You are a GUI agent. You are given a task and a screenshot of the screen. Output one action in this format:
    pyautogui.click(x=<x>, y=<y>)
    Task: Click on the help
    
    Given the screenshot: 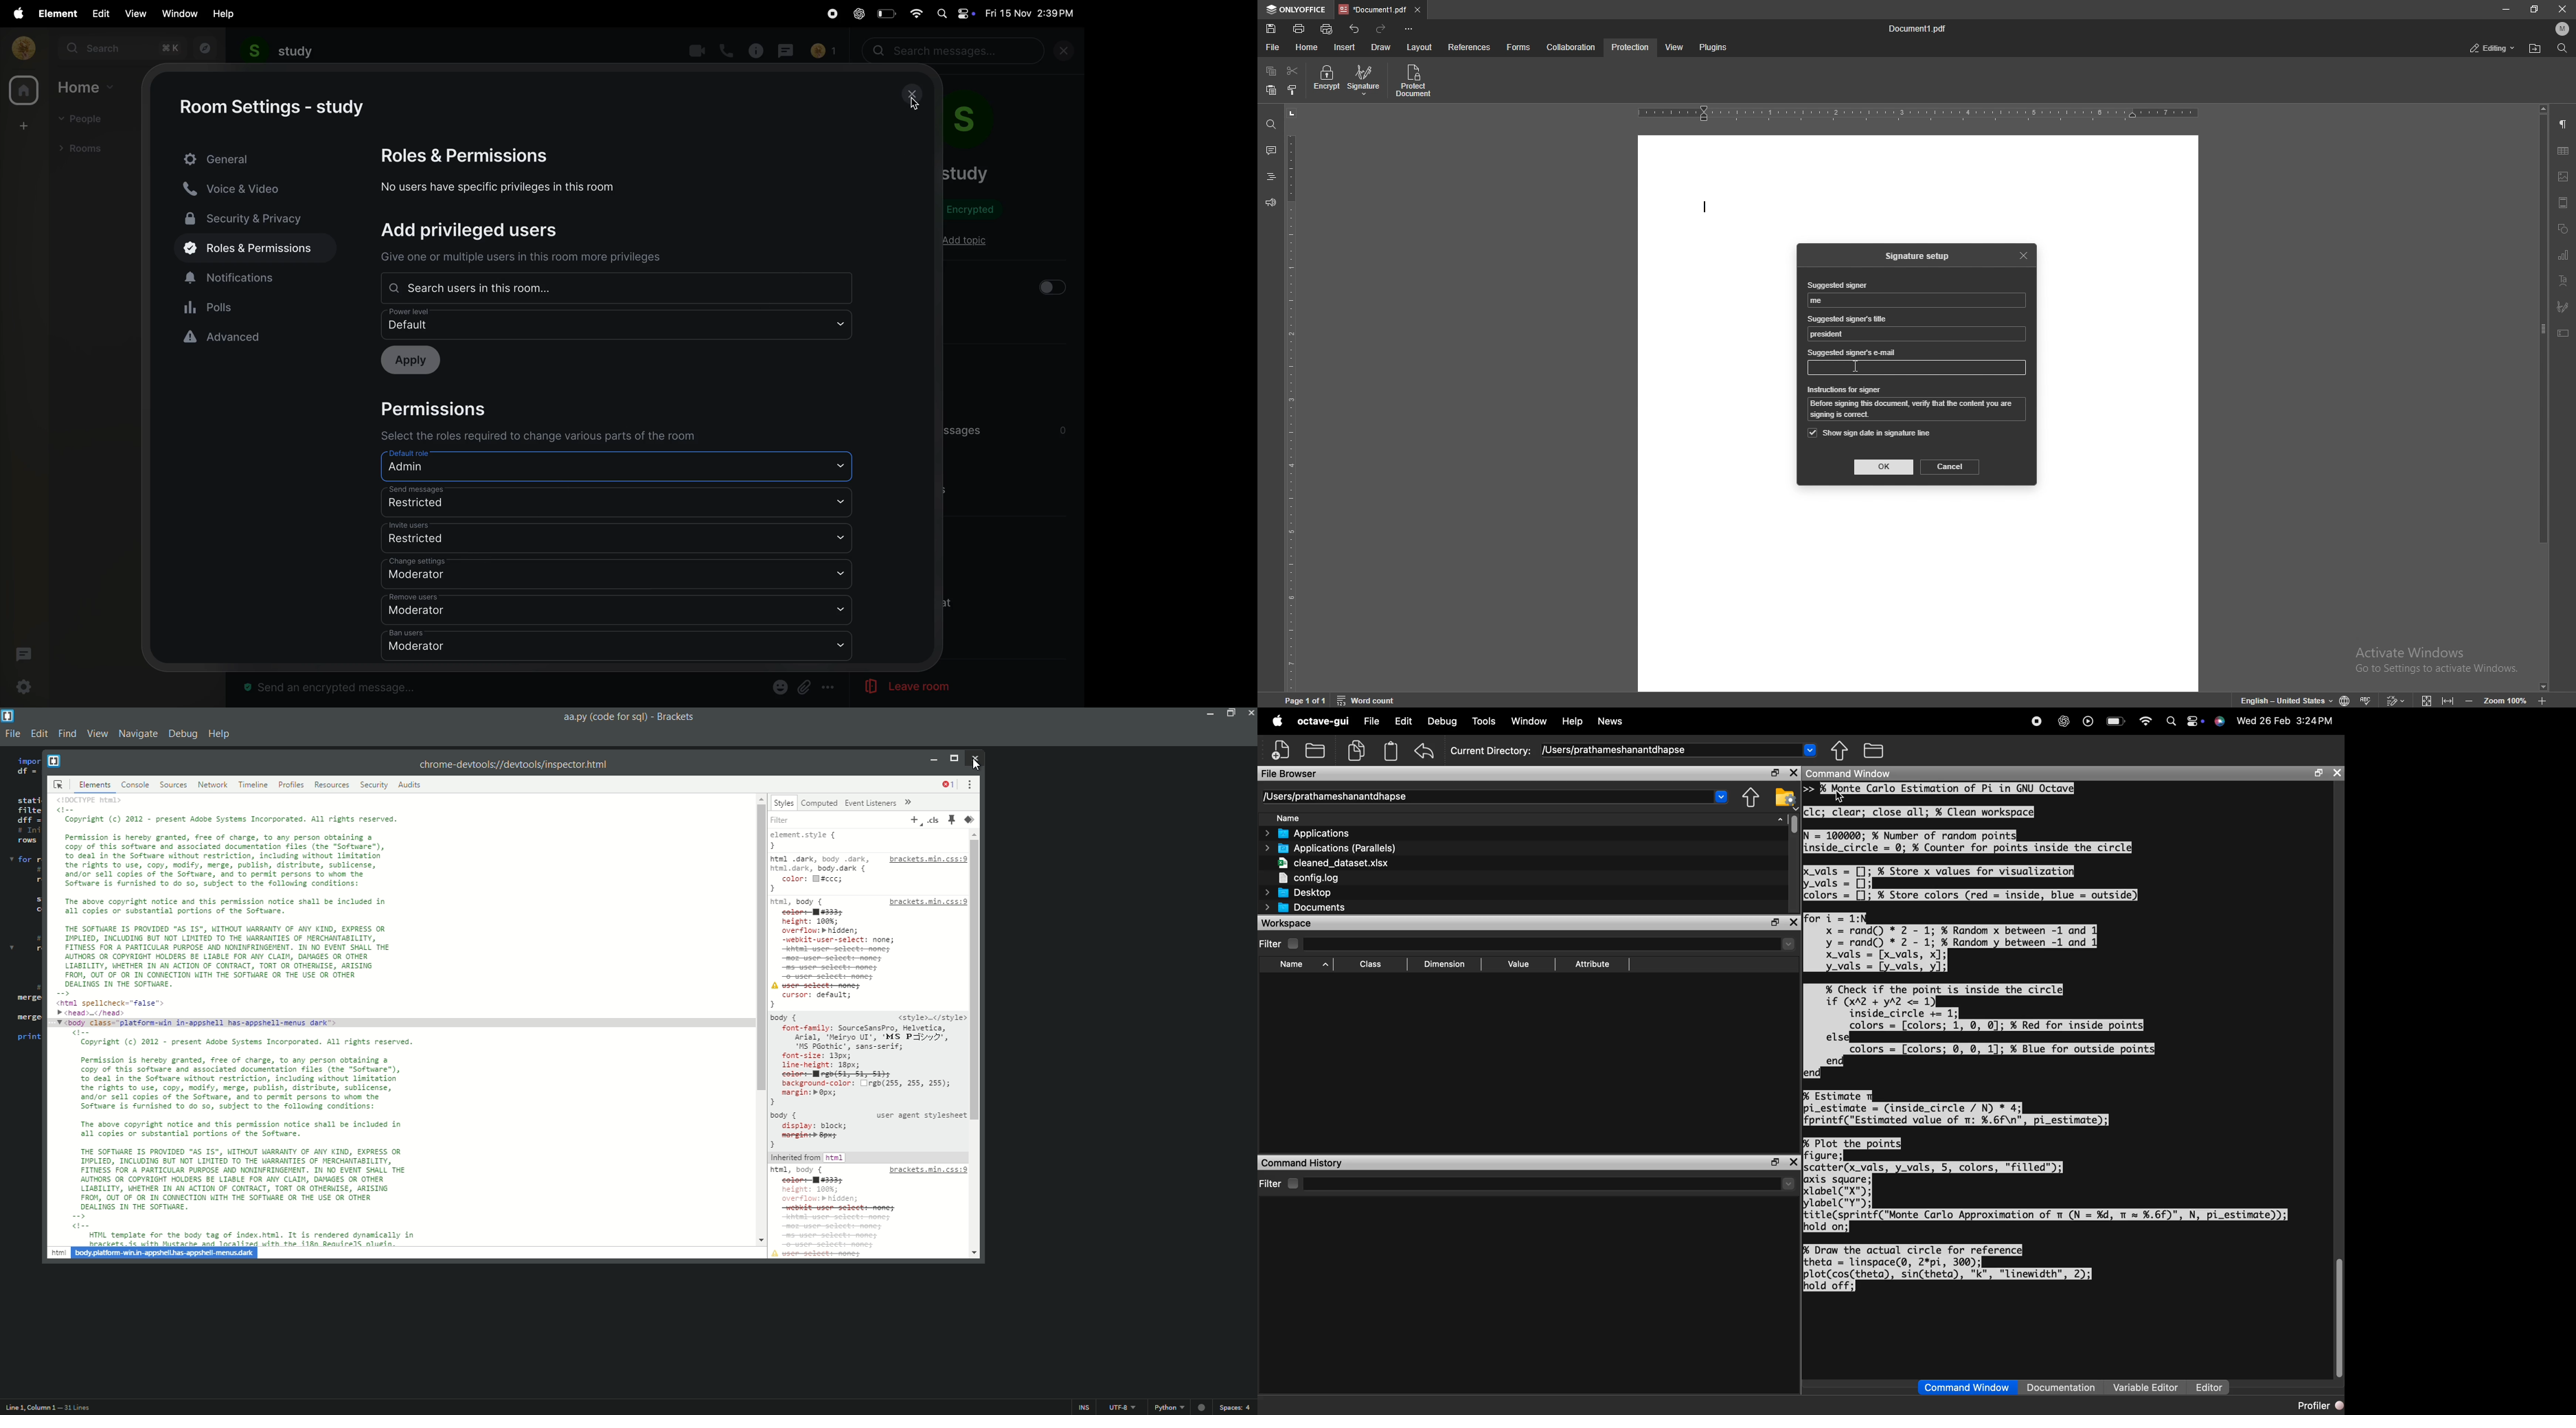 What is the action you would take?
    pyautogui.click(x=225, y=13)
    